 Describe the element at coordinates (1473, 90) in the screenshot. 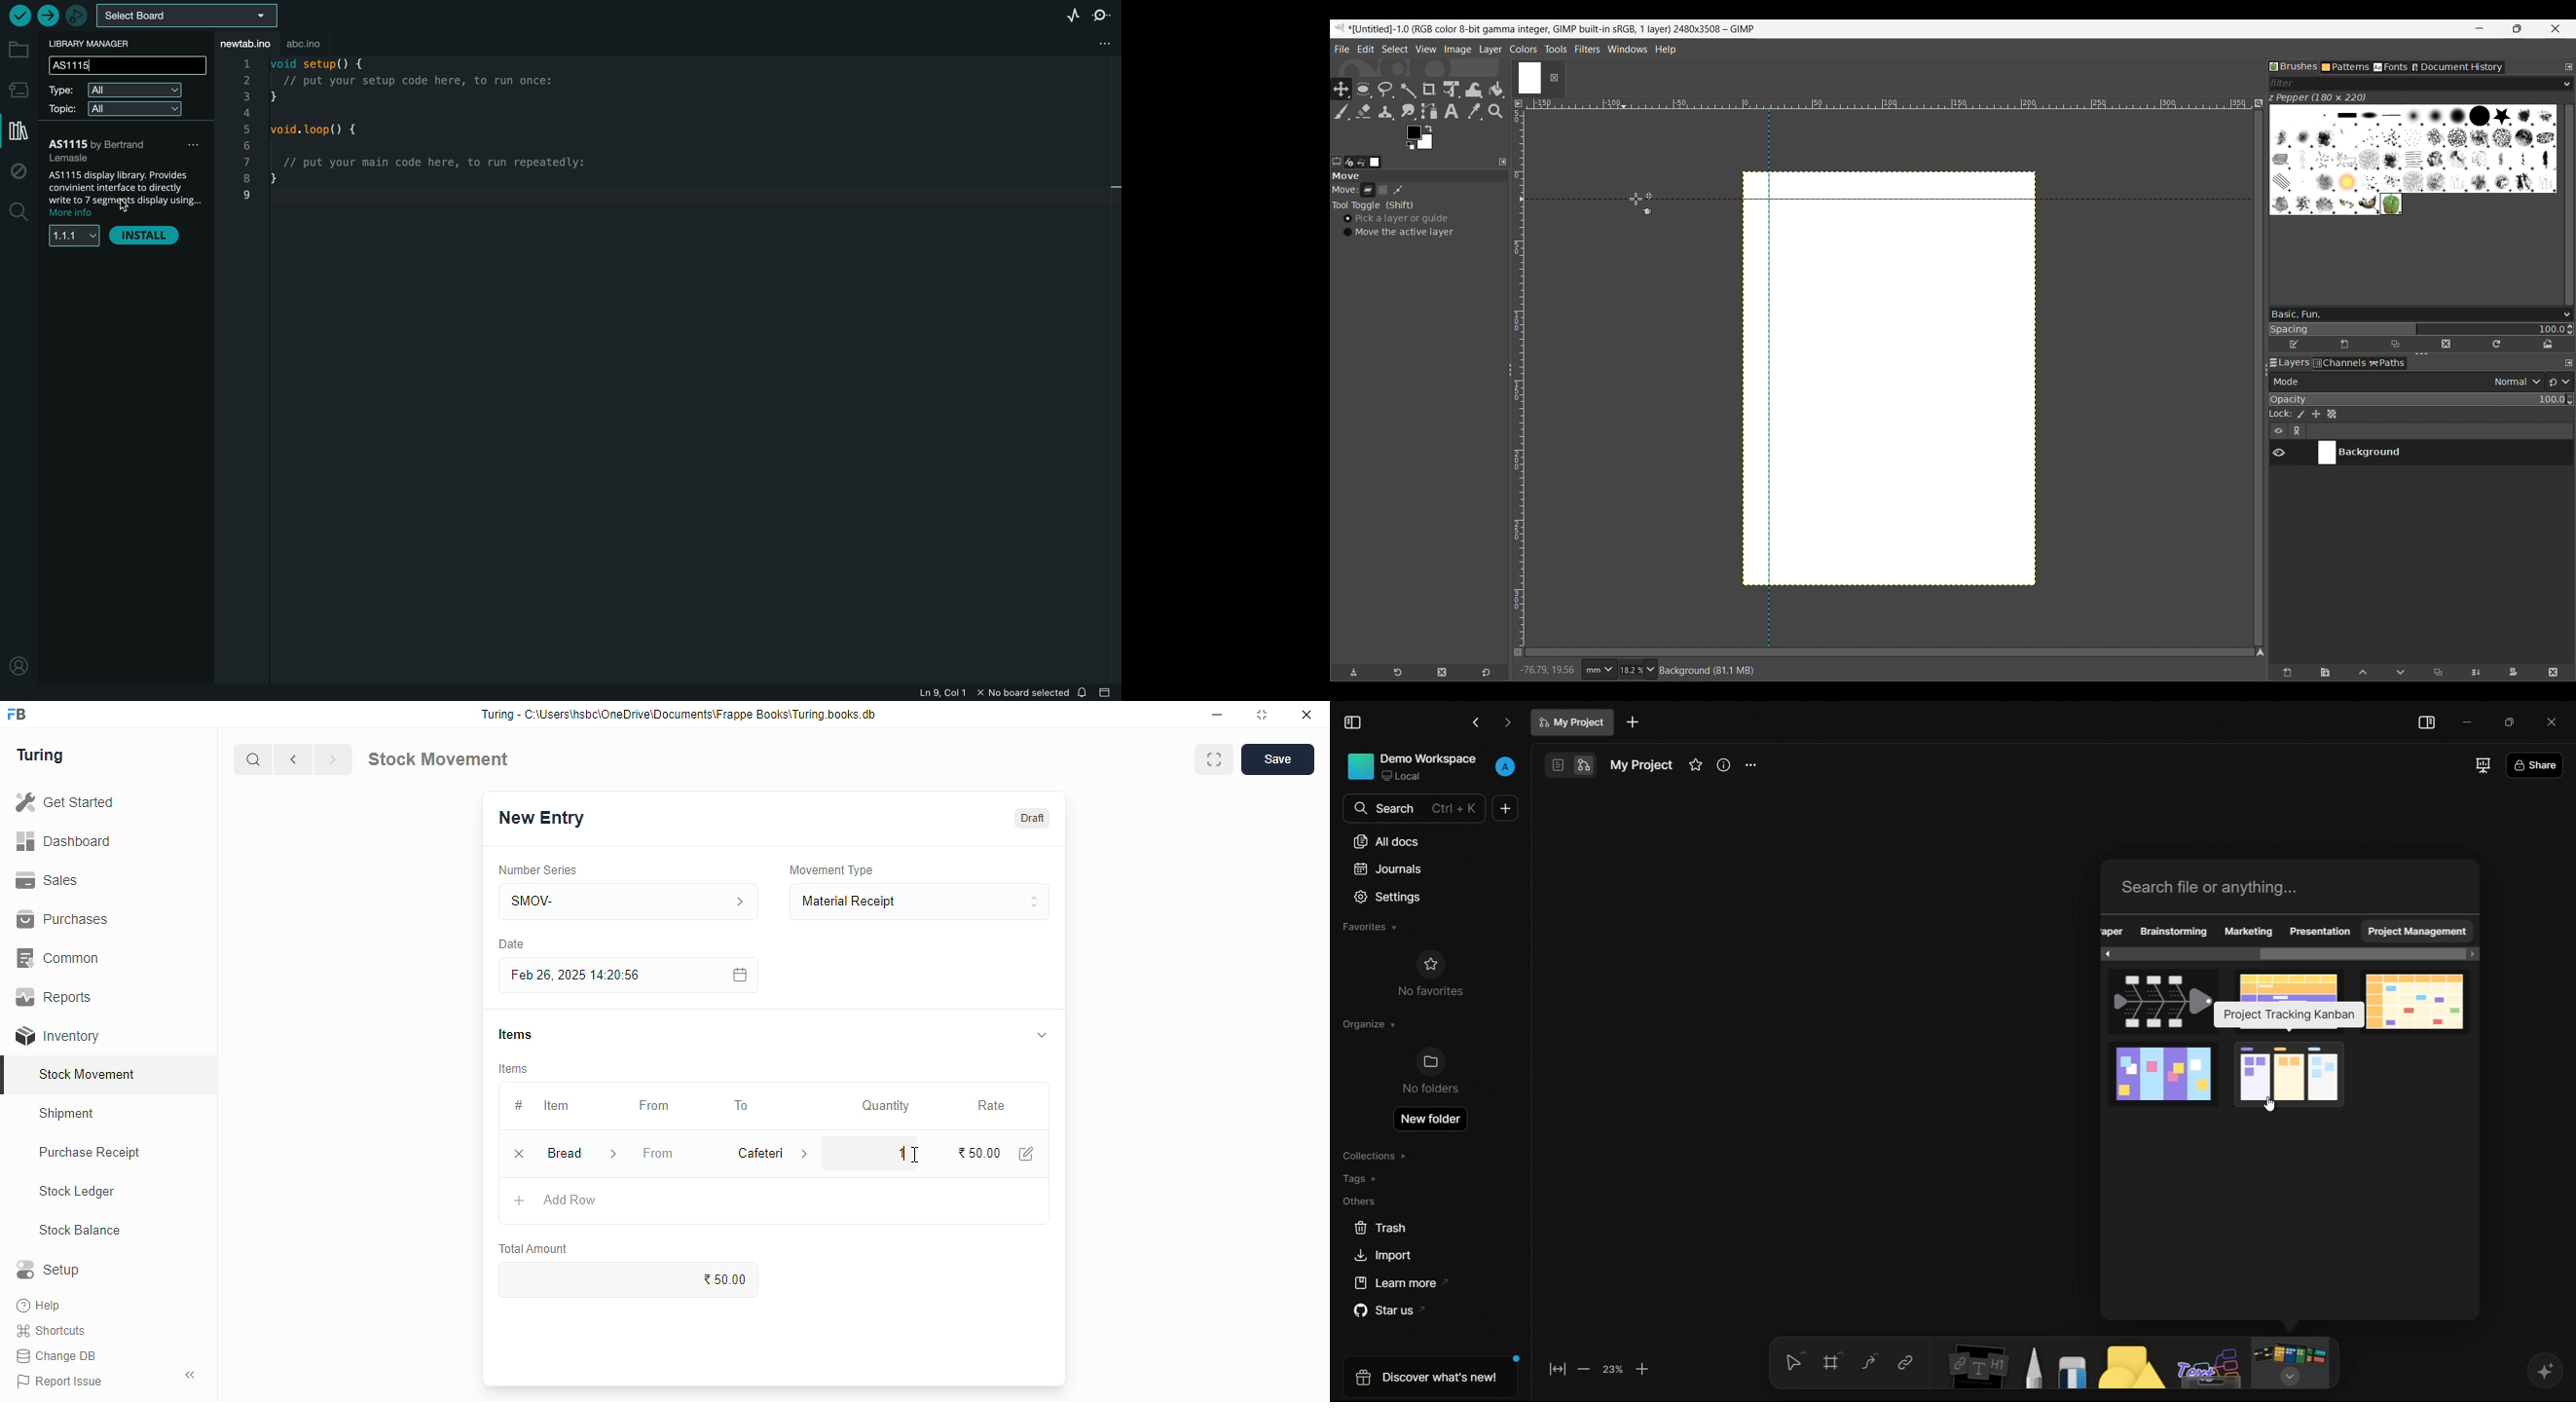

I see `Wrap transform` at that location.